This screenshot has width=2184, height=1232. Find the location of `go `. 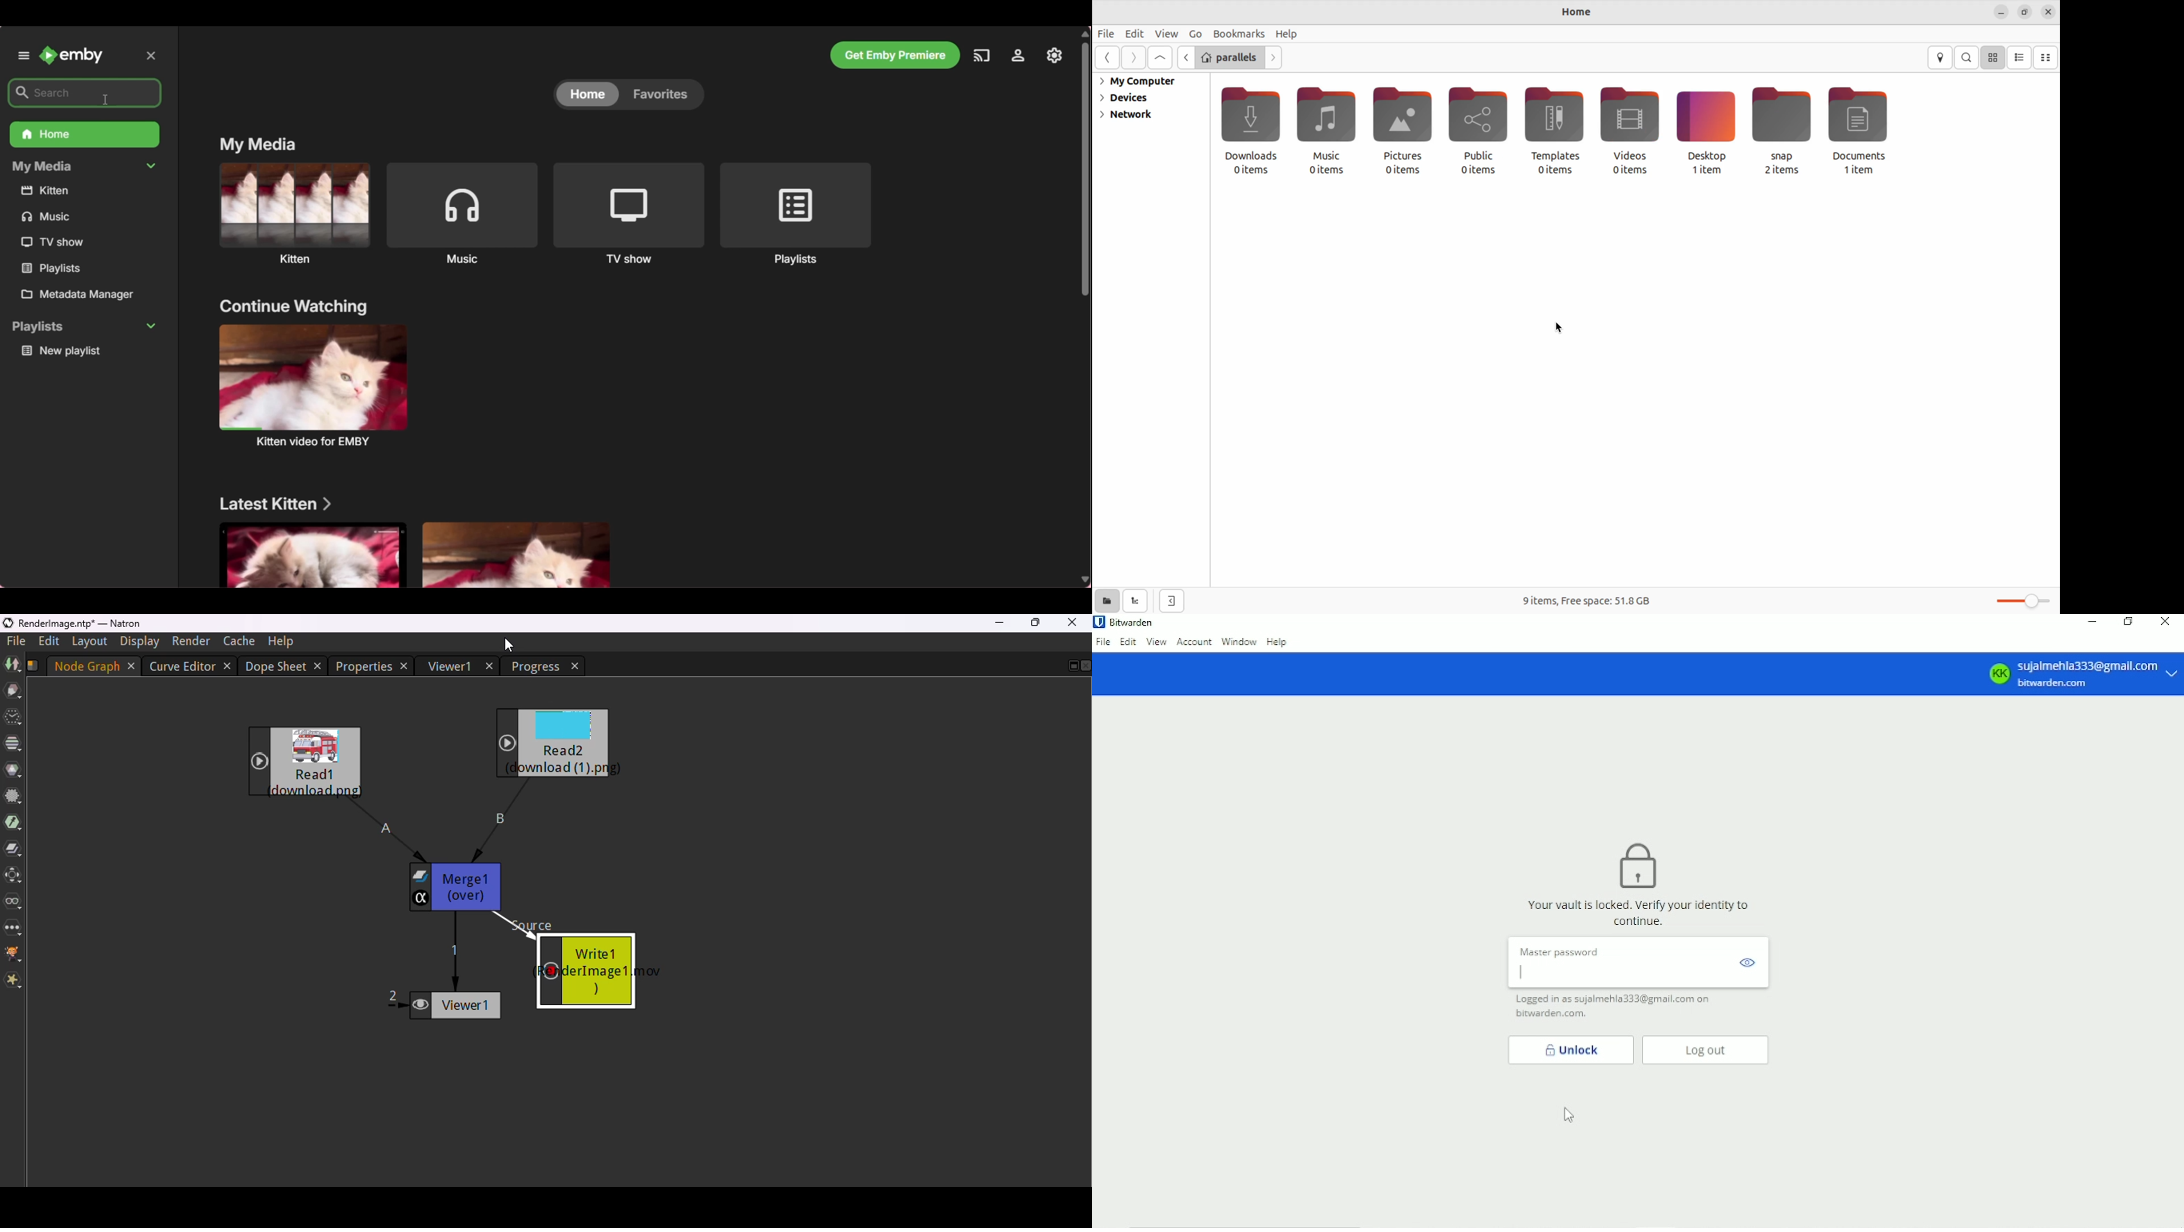

go  is located at coordinates (1195, 33).